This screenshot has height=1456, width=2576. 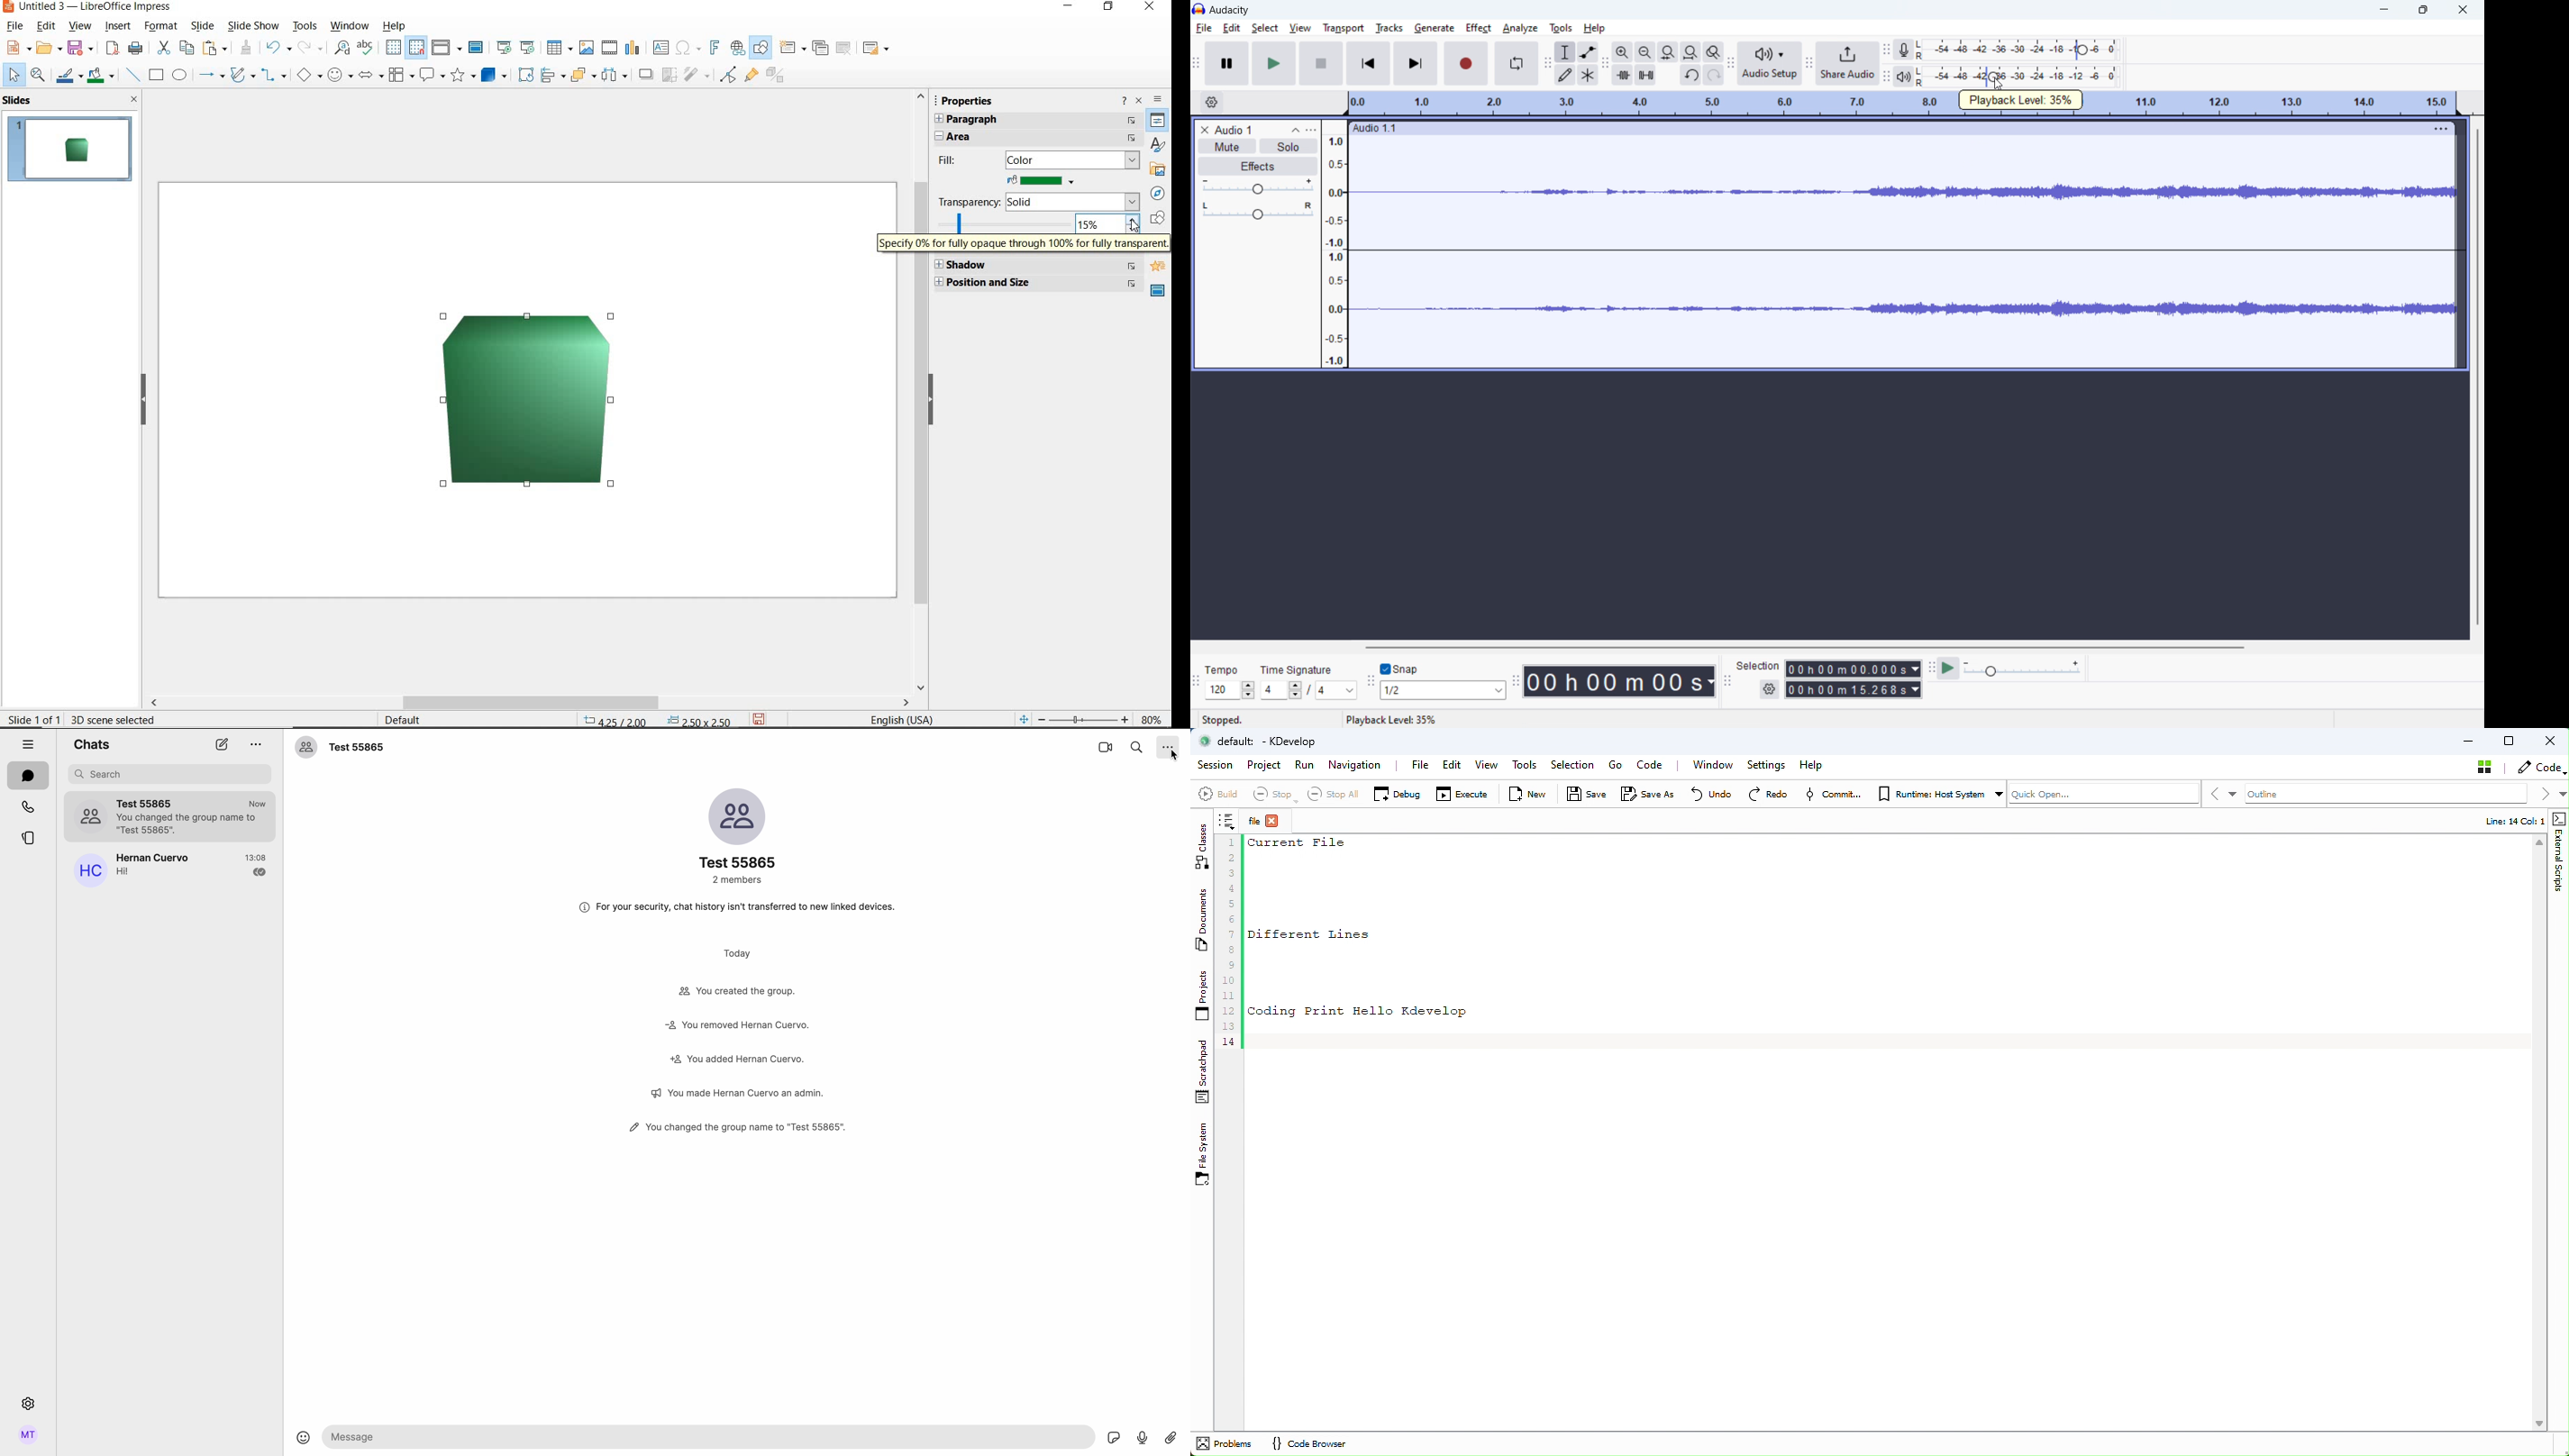 I want to click on today, so click(x=739, y=952).